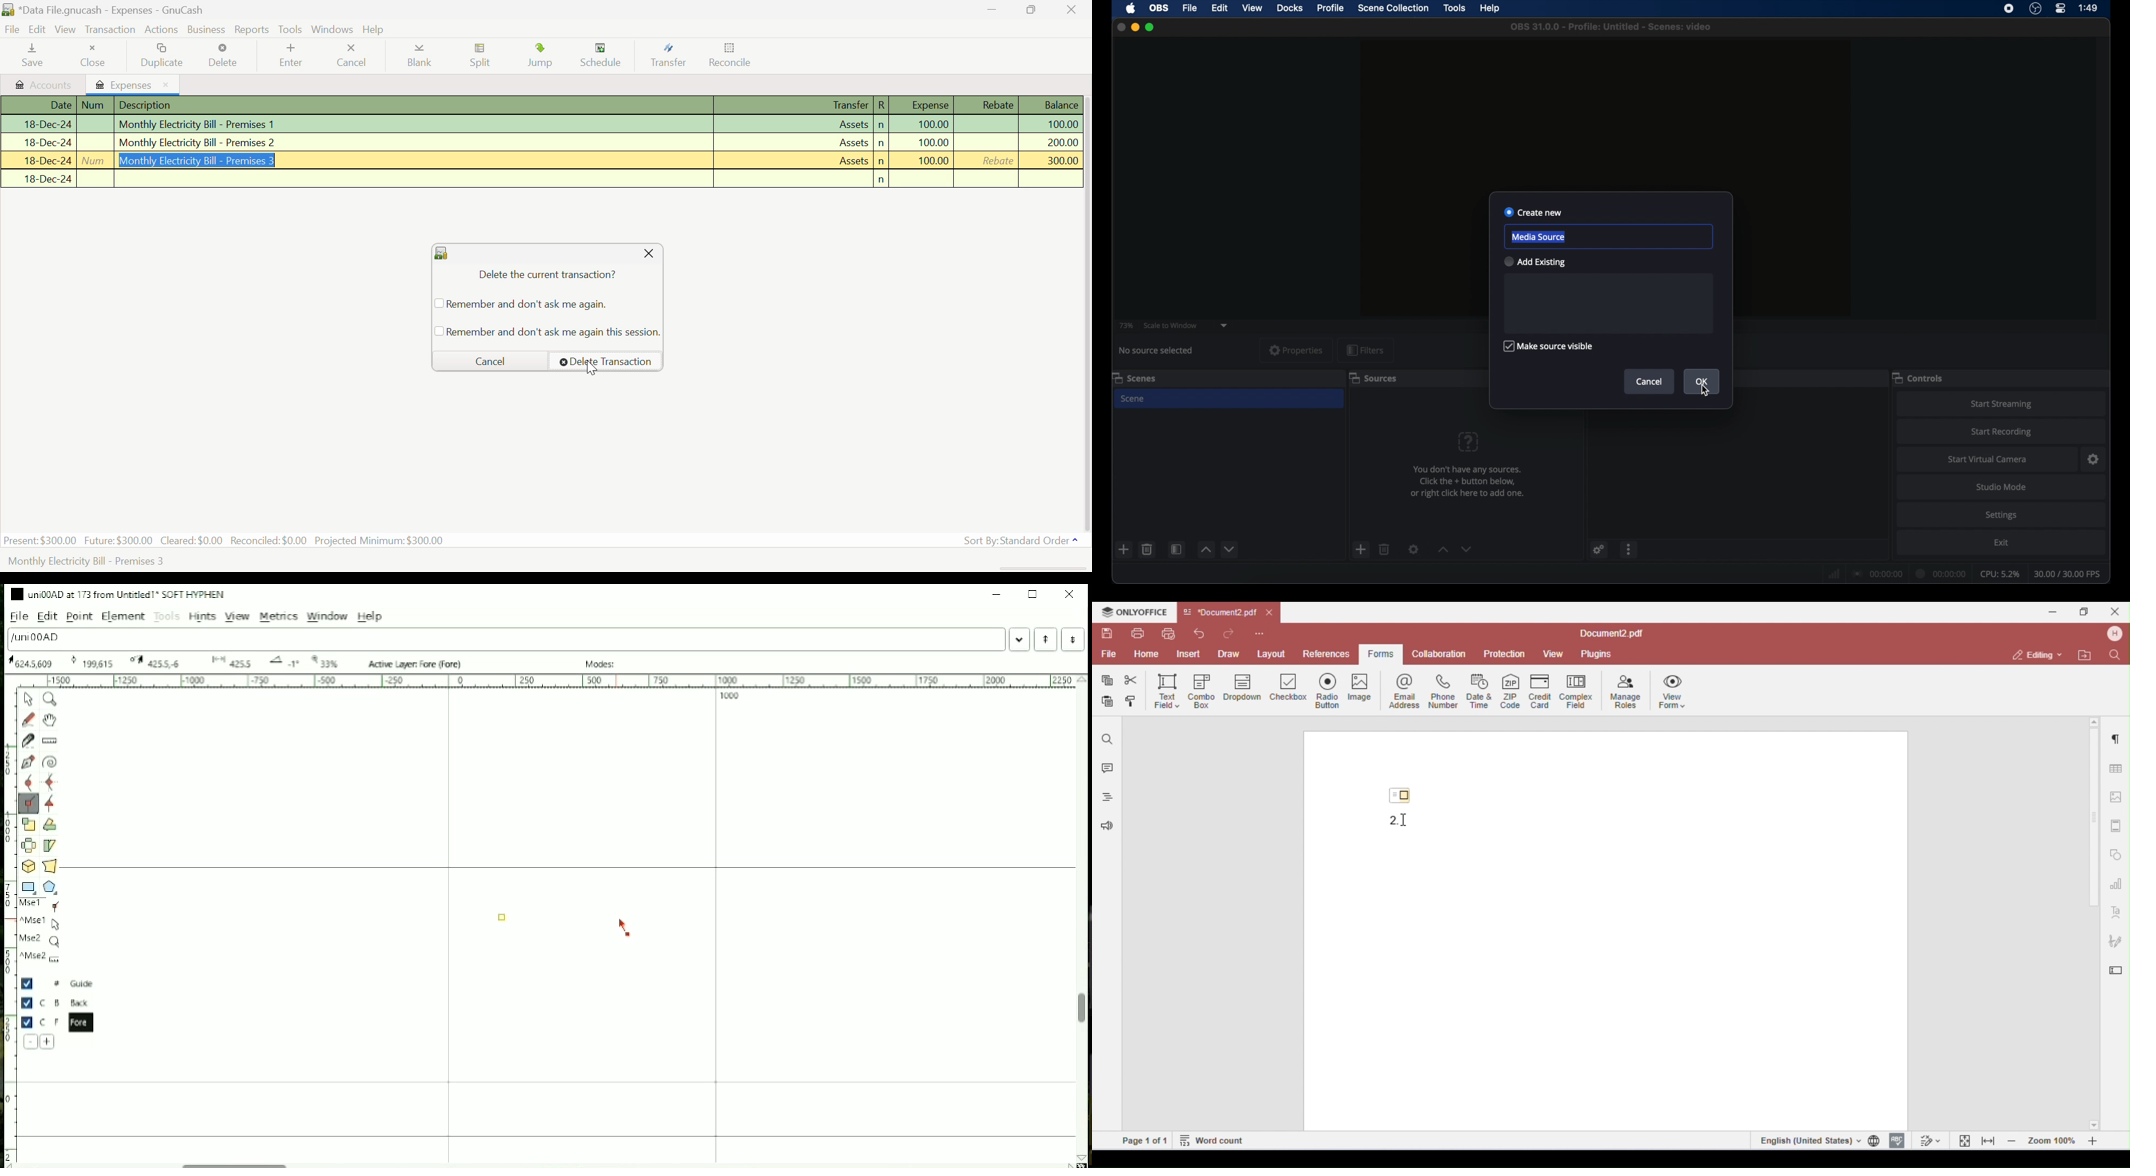 The image size is (2156, 1176). I want to click on file, so click(1190, 8).